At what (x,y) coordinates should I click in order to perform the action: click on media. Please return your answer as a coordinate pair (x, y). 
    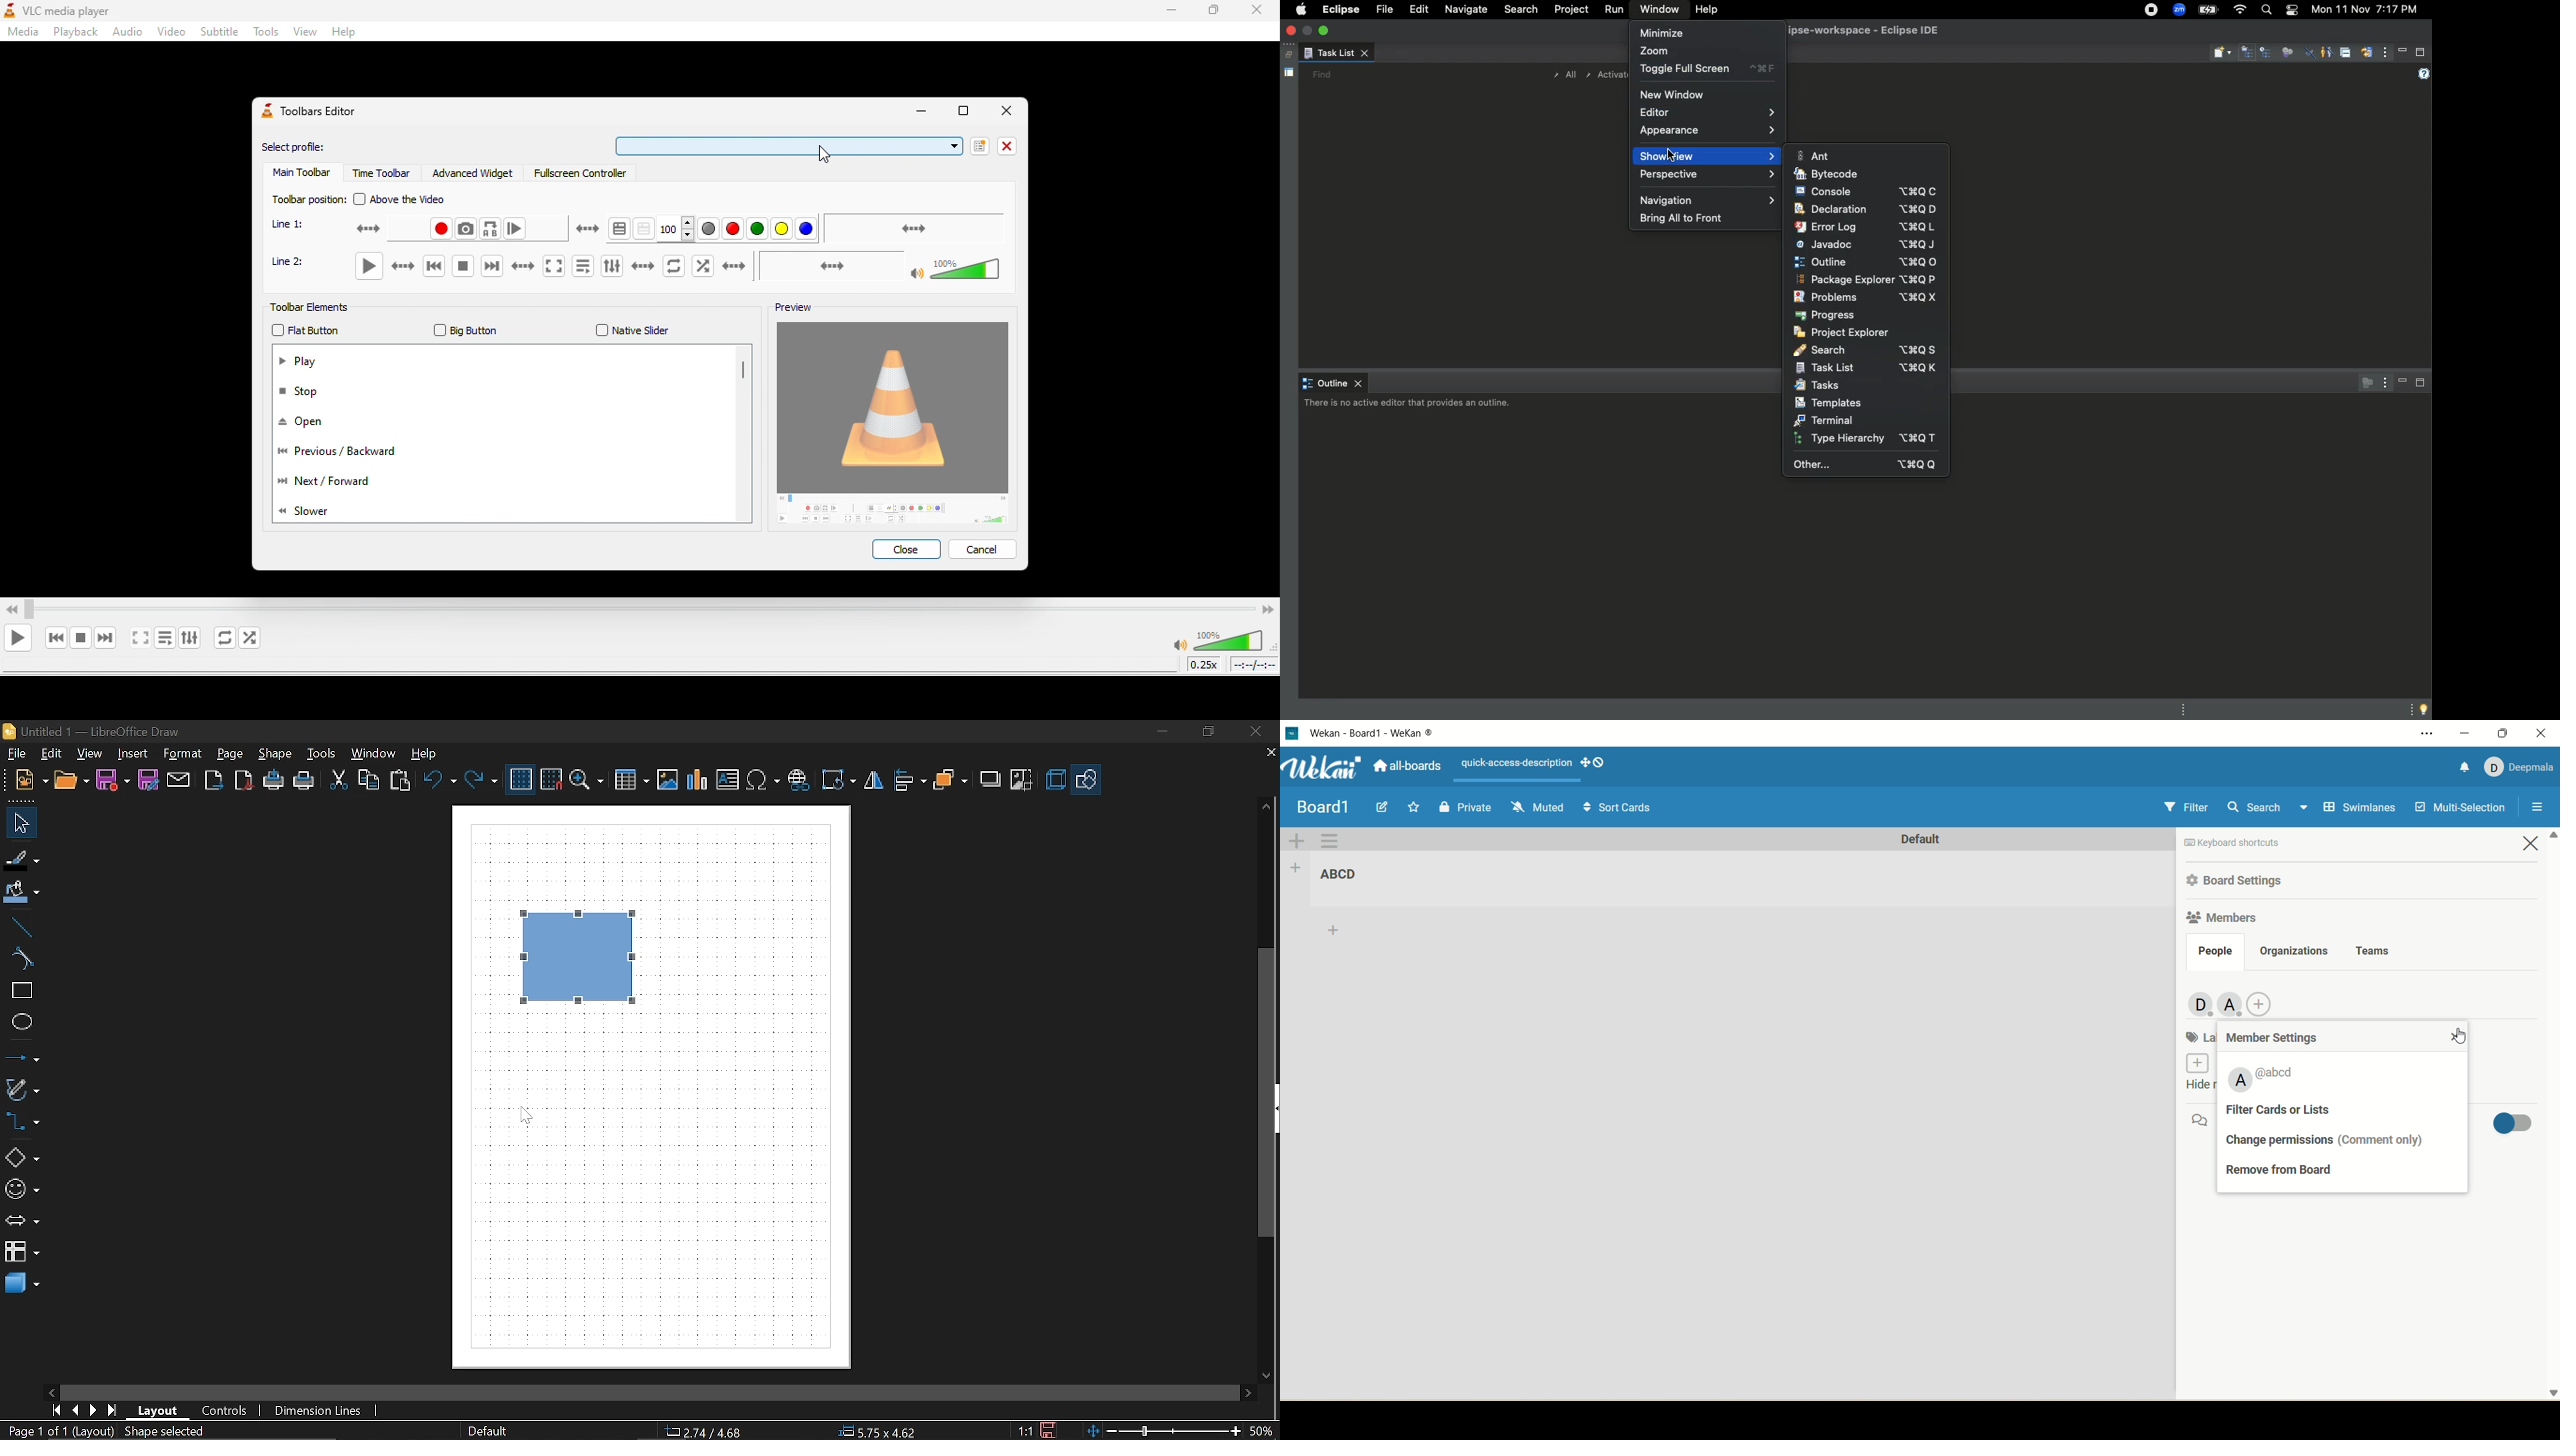
    Looking at the image, I should click on (22, 34).